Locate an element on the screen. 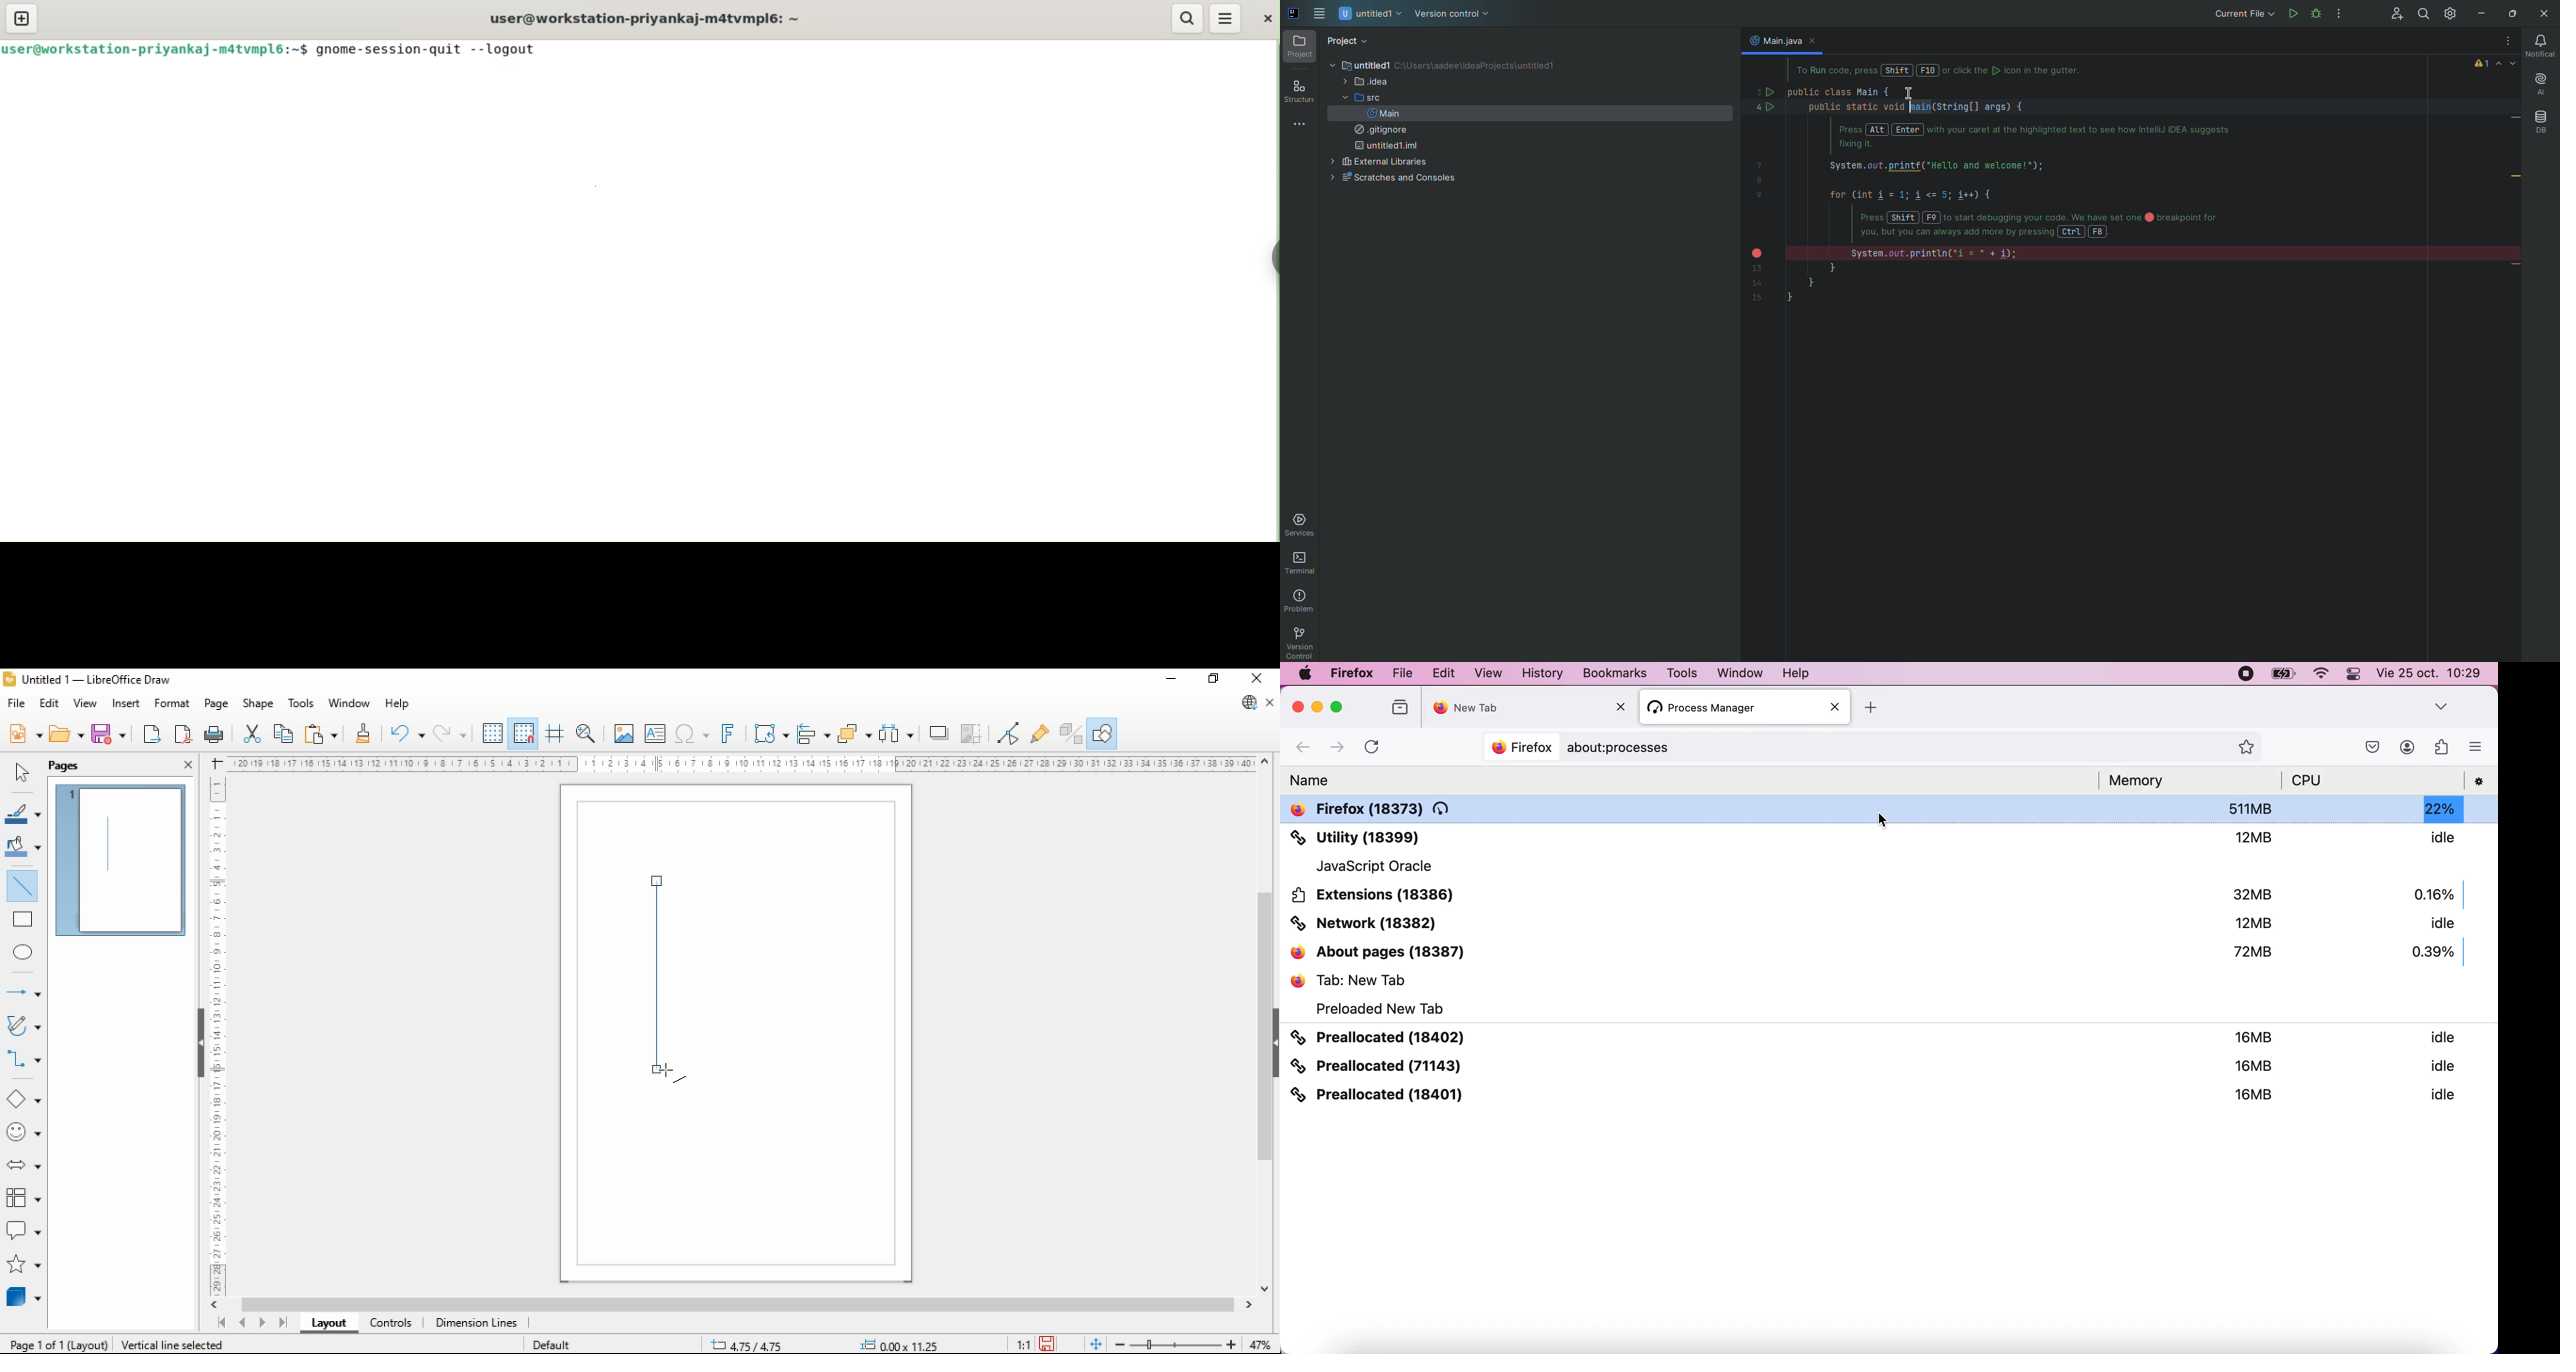  Tab: New Tab is located at coordinates (1890, 979).